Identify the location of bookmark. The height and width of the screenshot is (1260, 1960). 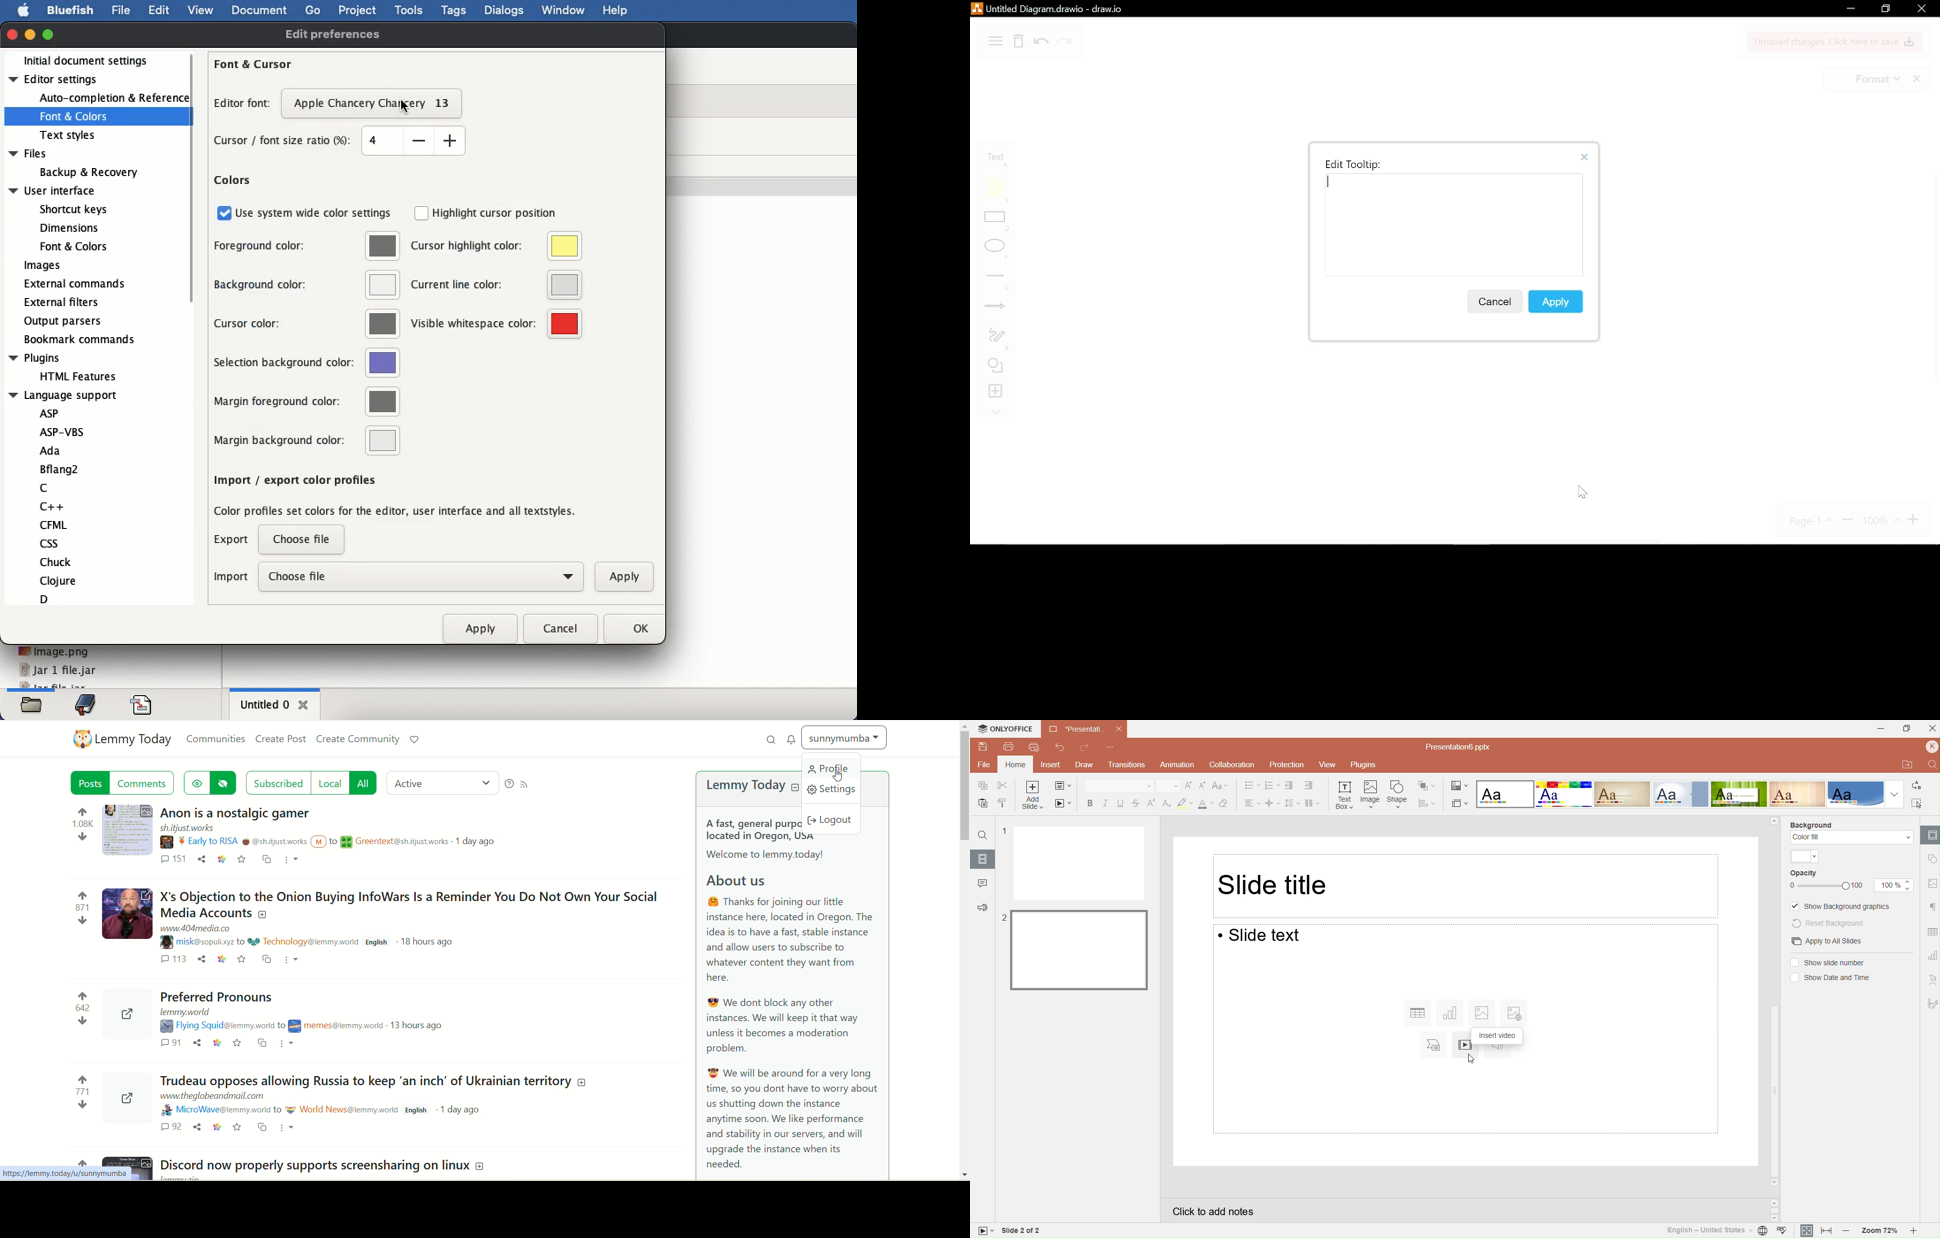
(85, 704).